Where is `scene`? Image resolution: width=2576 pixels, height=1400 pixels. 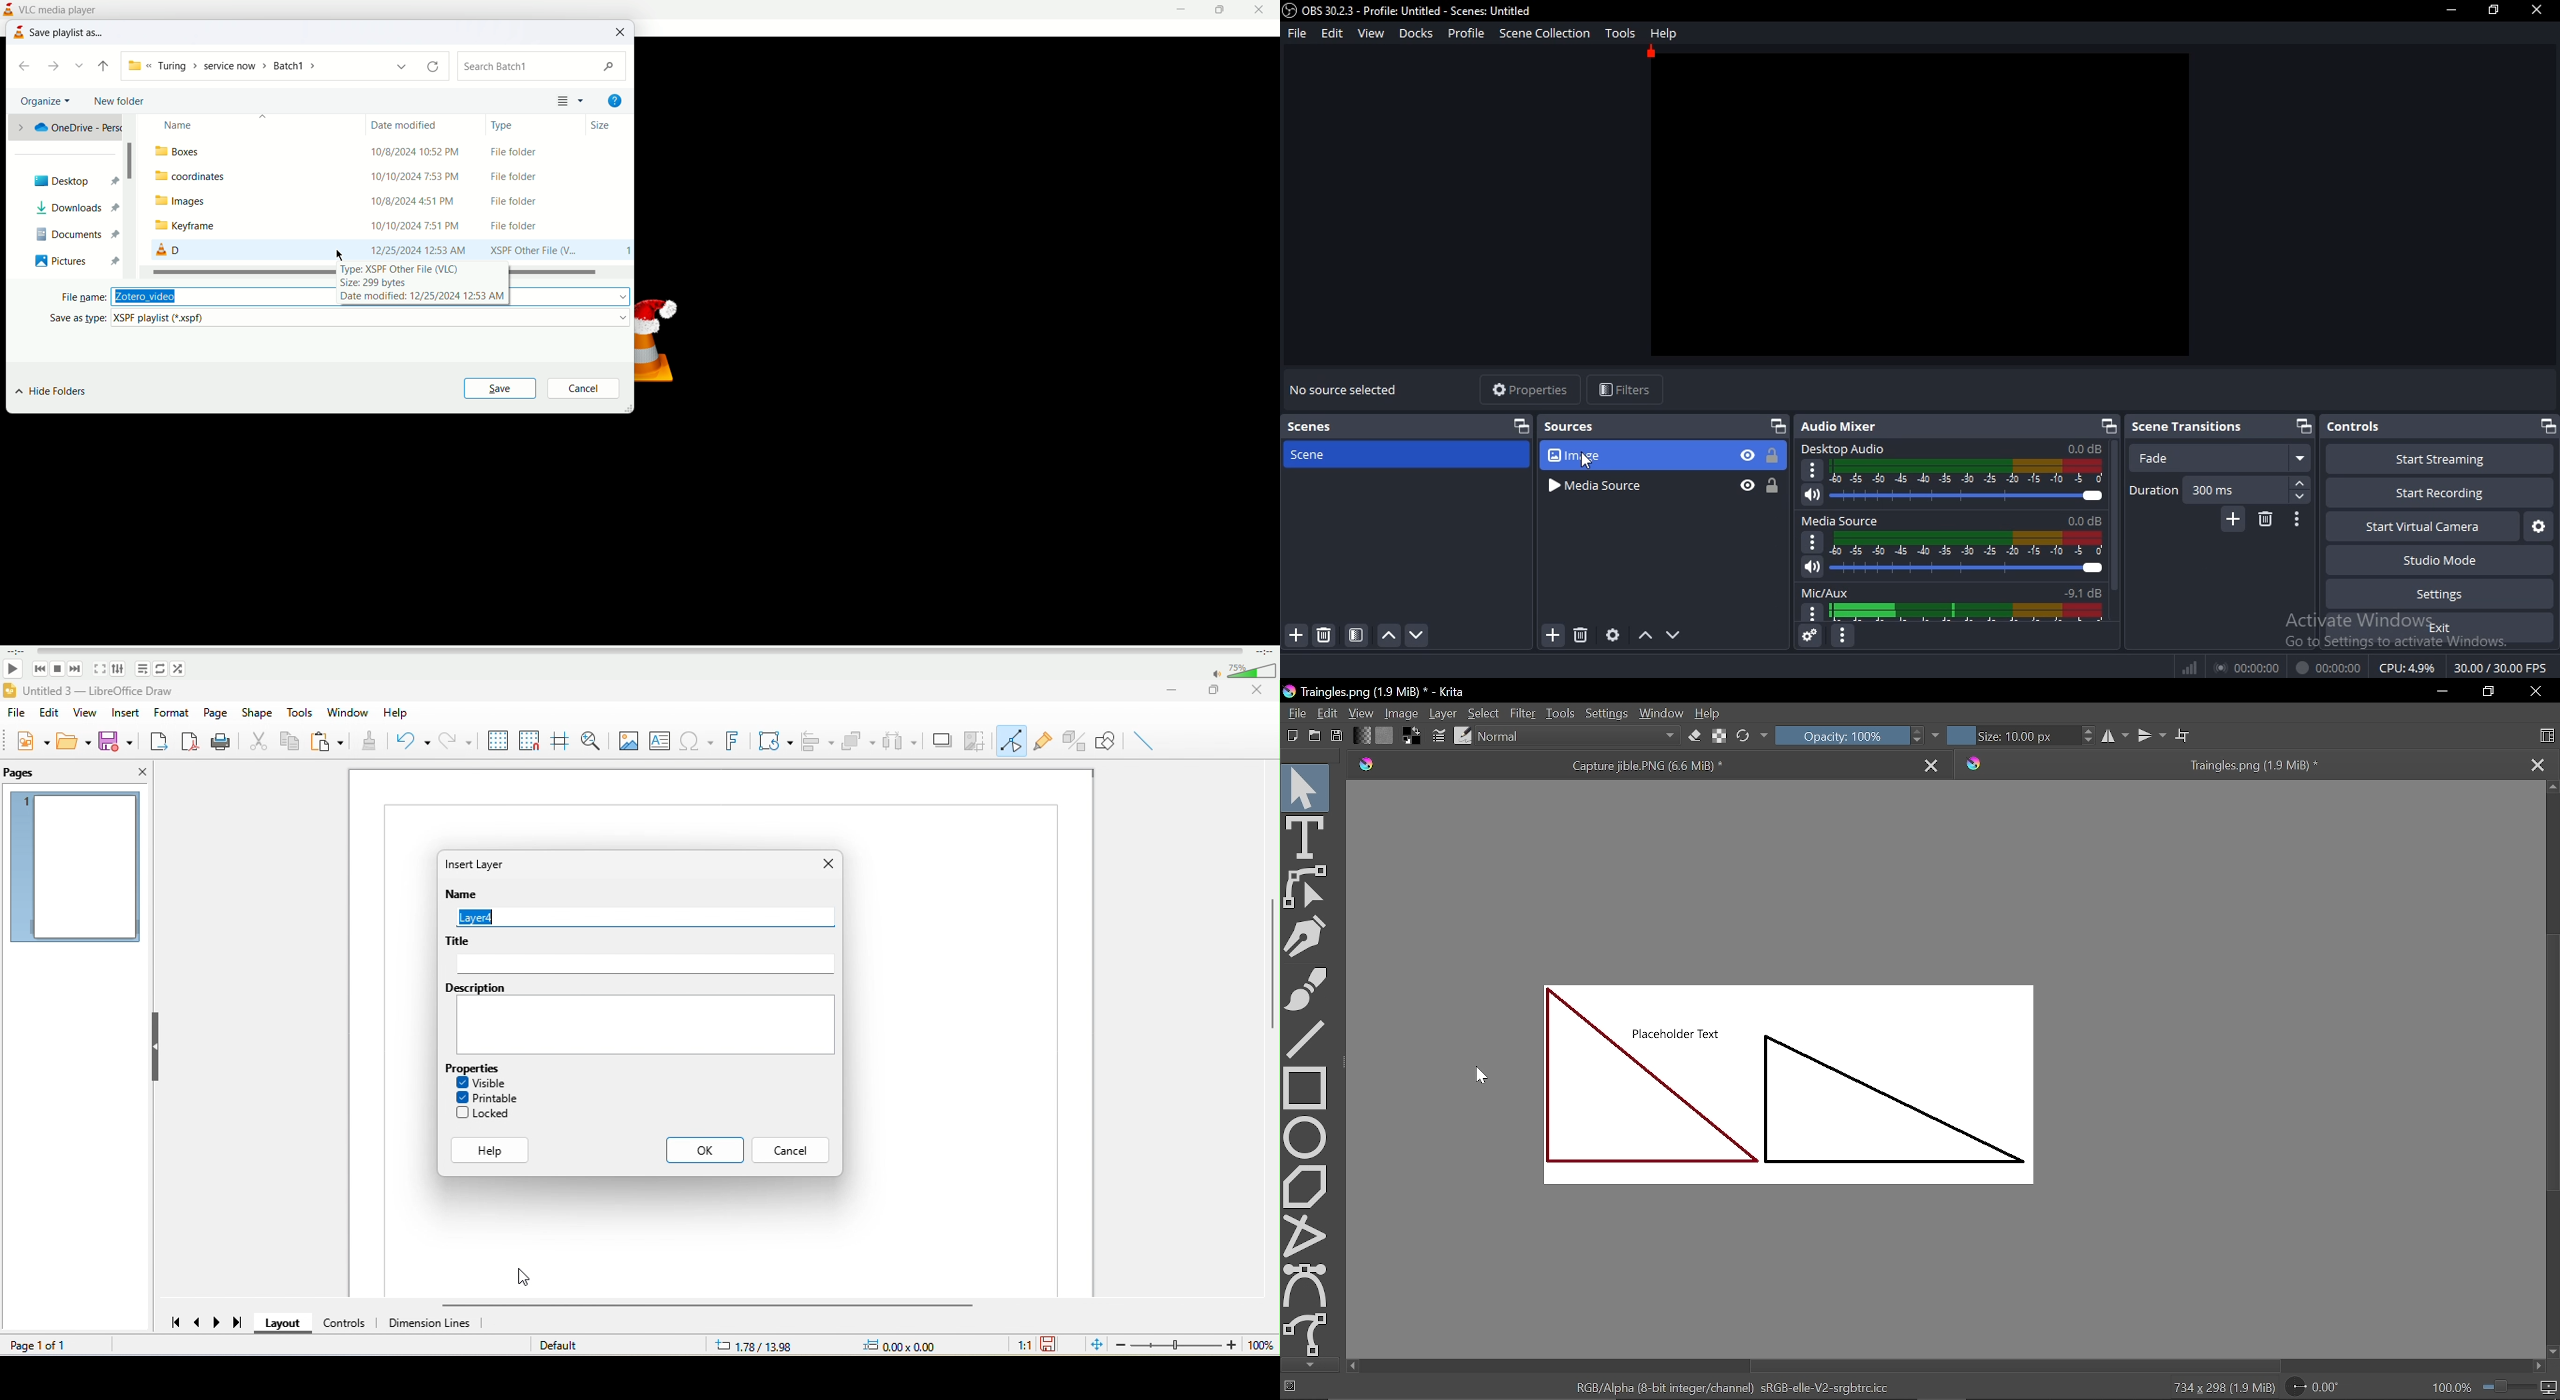 scene is located at coordinates (1311, 426).